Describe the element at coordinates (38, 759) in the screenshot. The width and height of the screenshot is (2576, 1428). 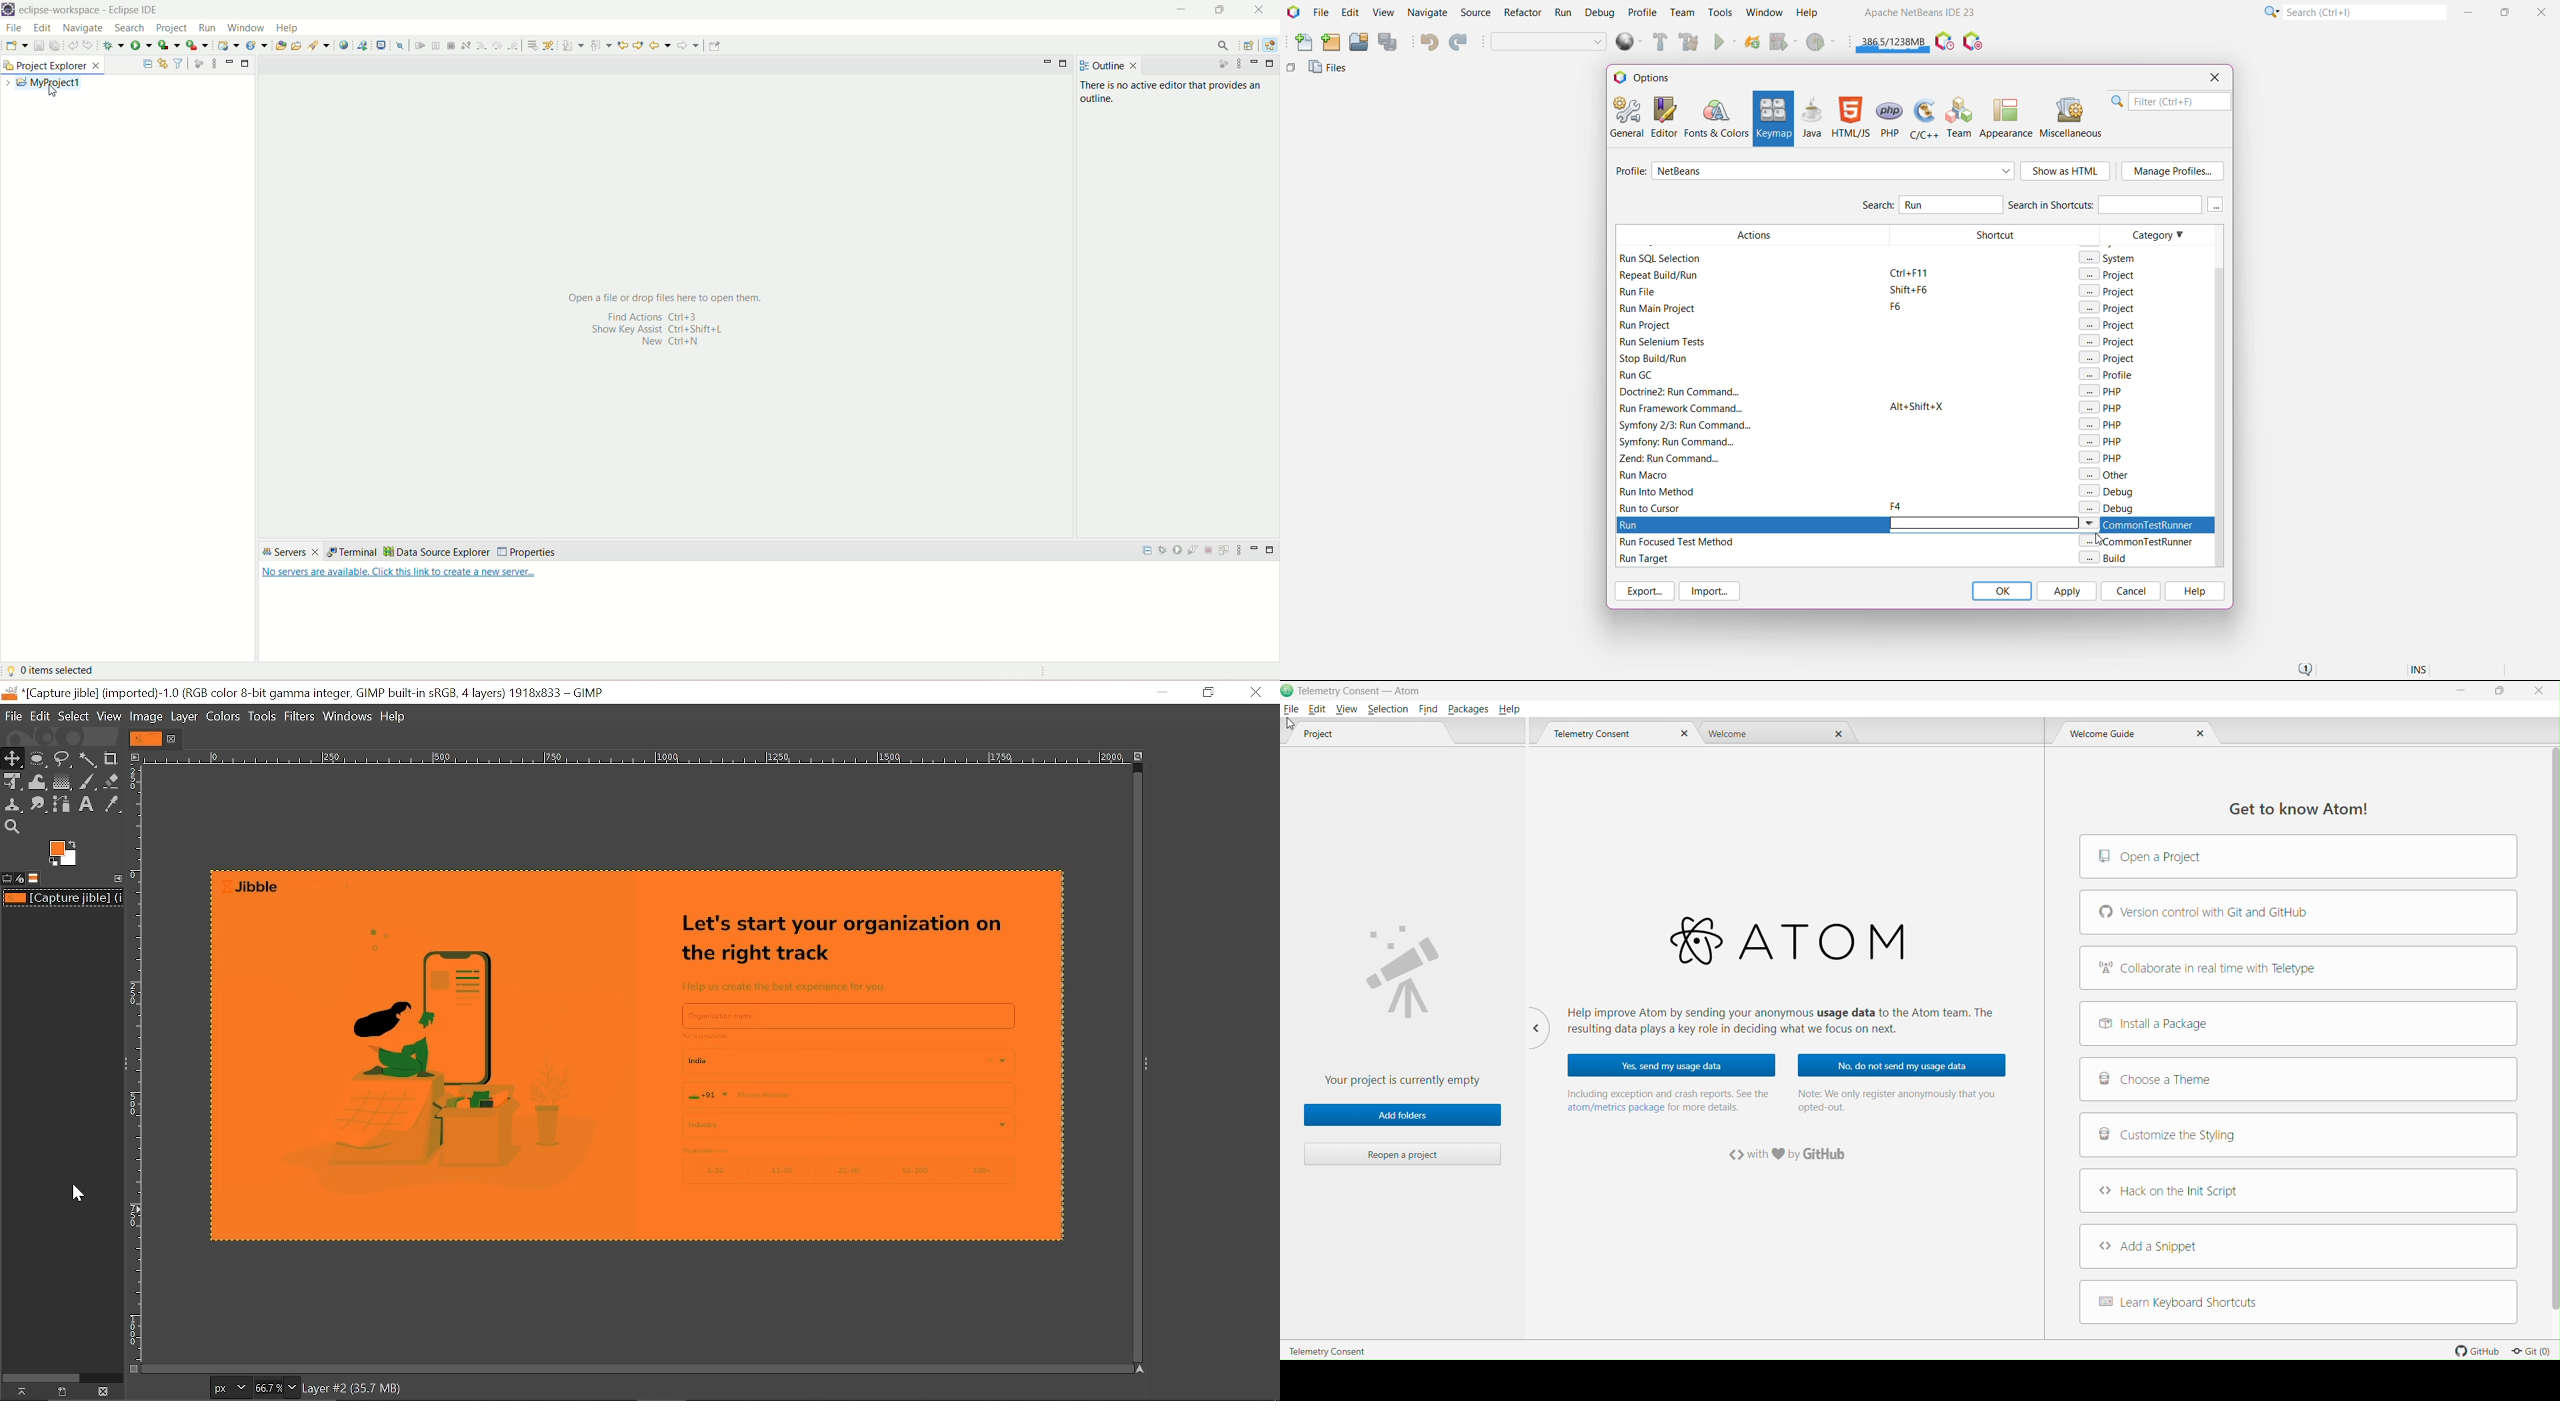
I see `Ellipse select tool` at that location.